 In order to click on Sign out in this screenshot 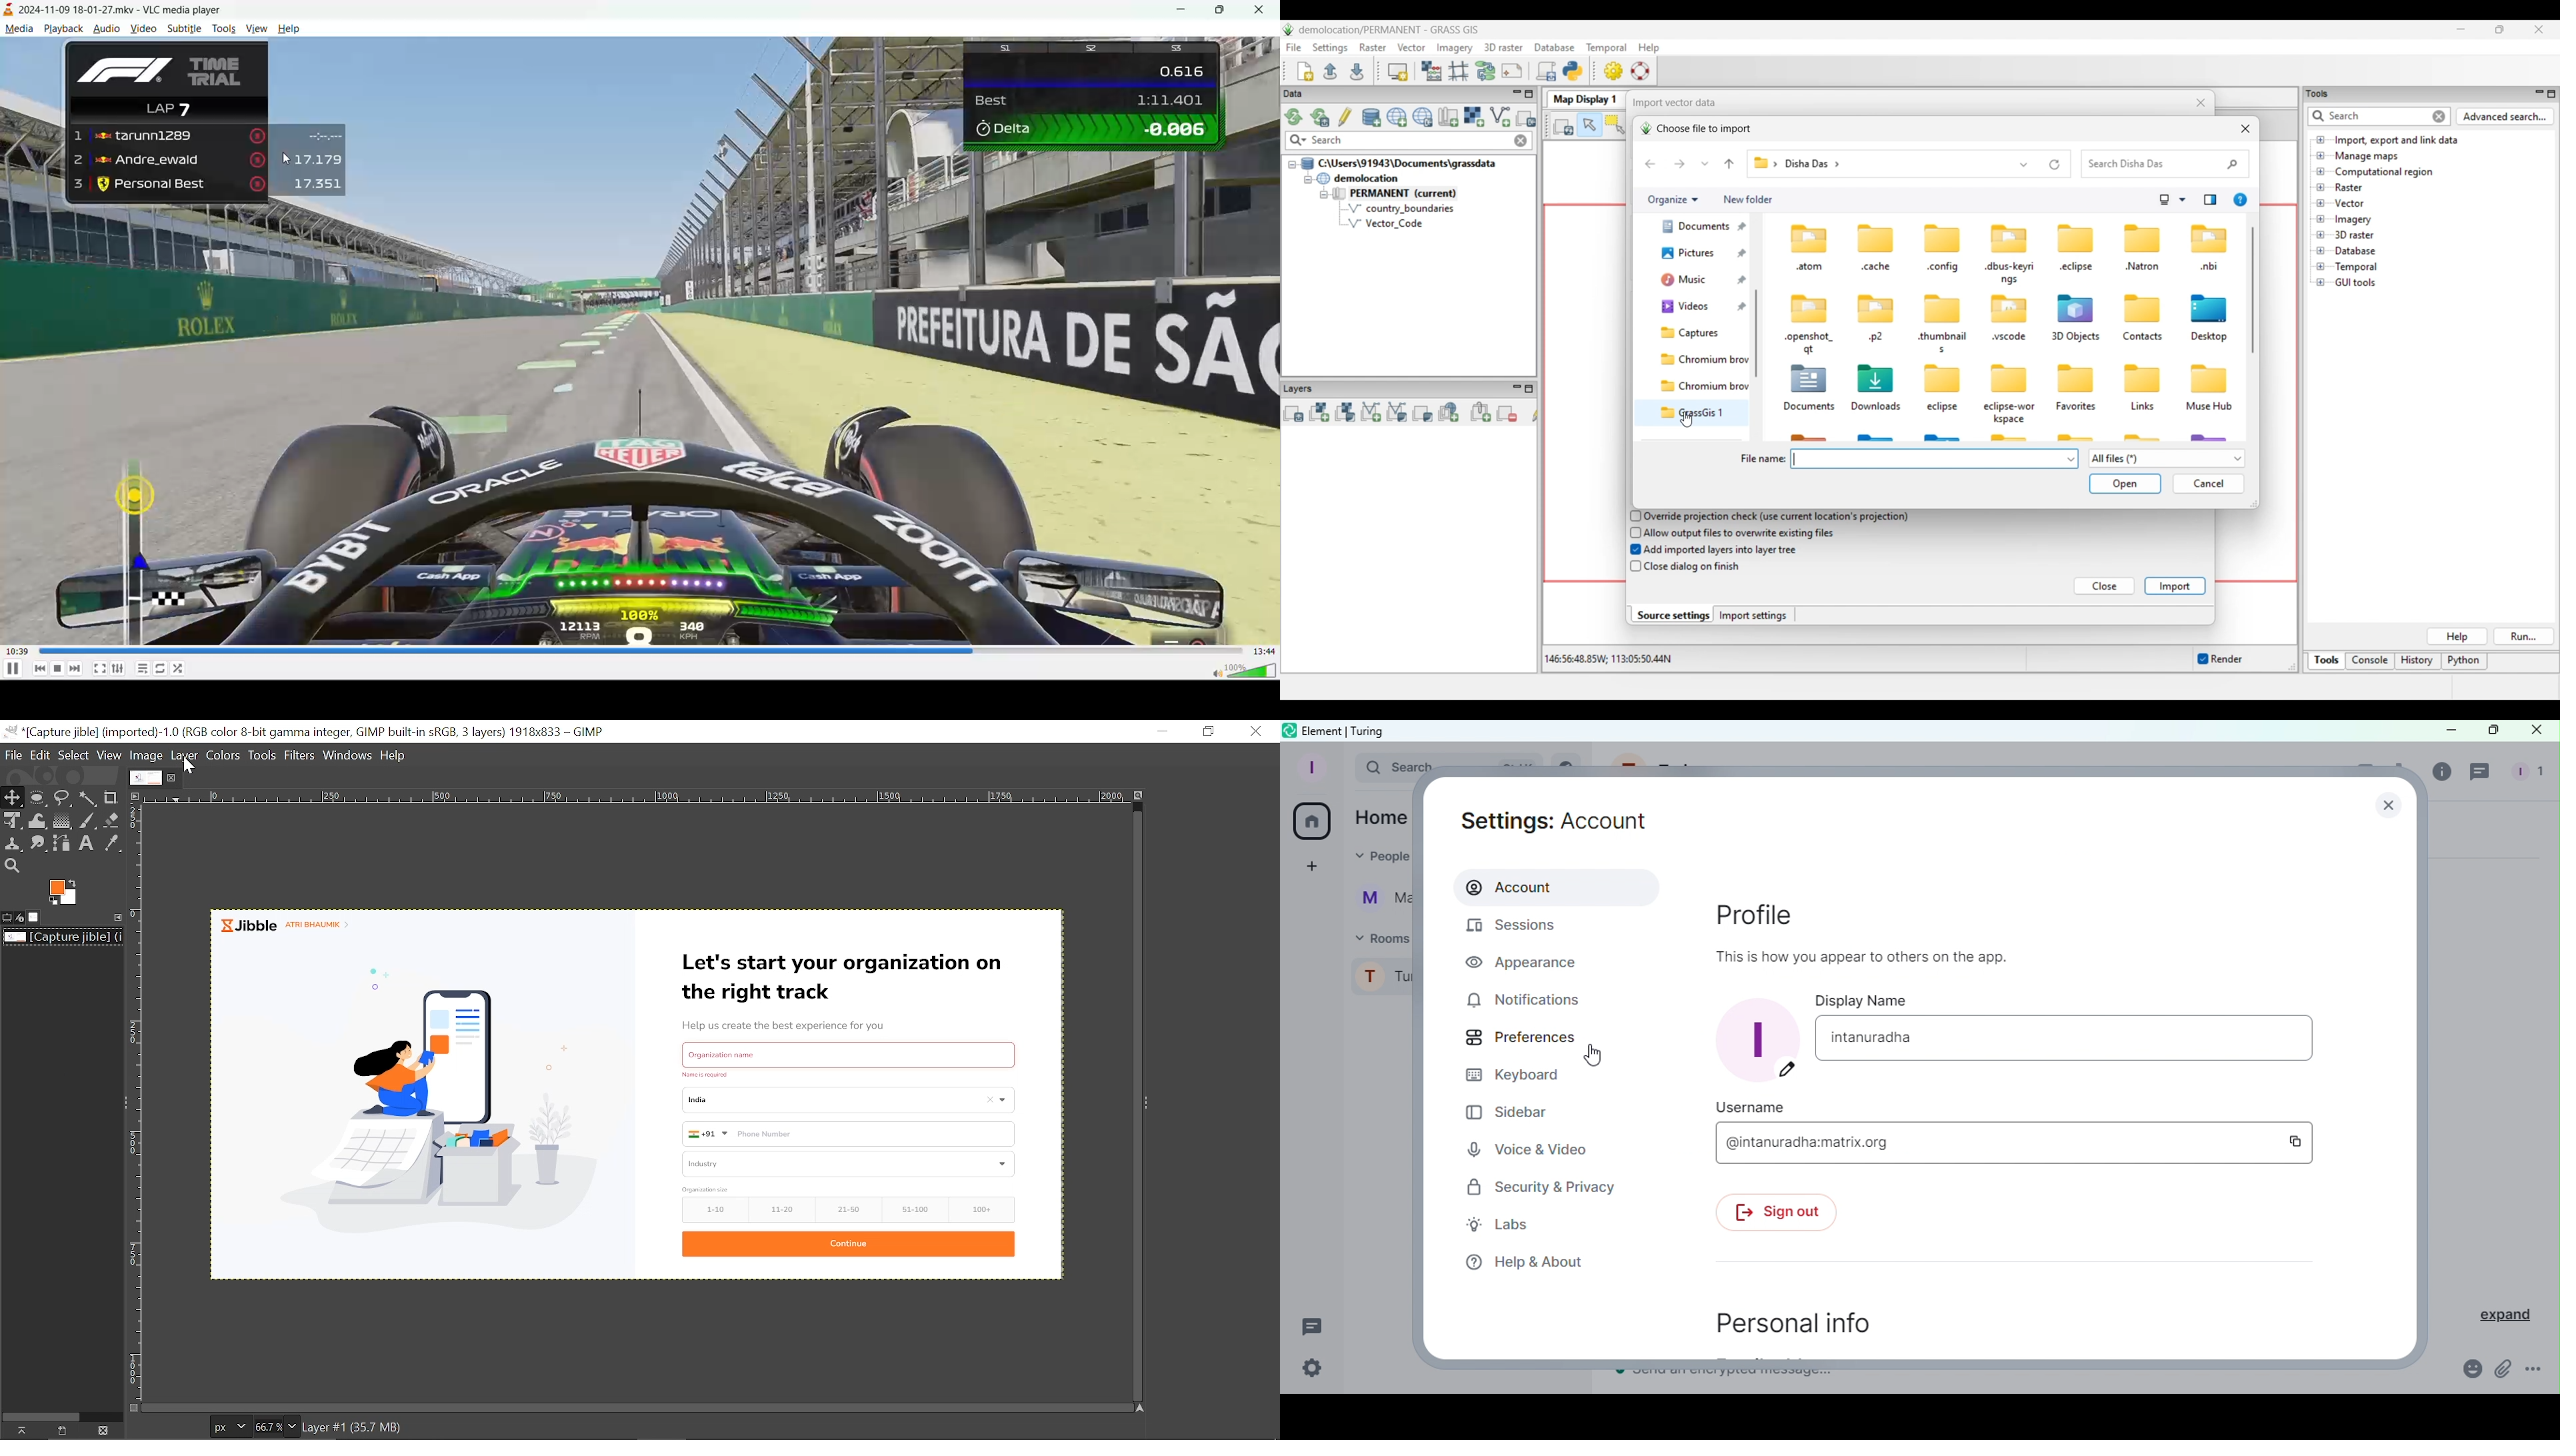, I will do `click(1774, 1212)`.